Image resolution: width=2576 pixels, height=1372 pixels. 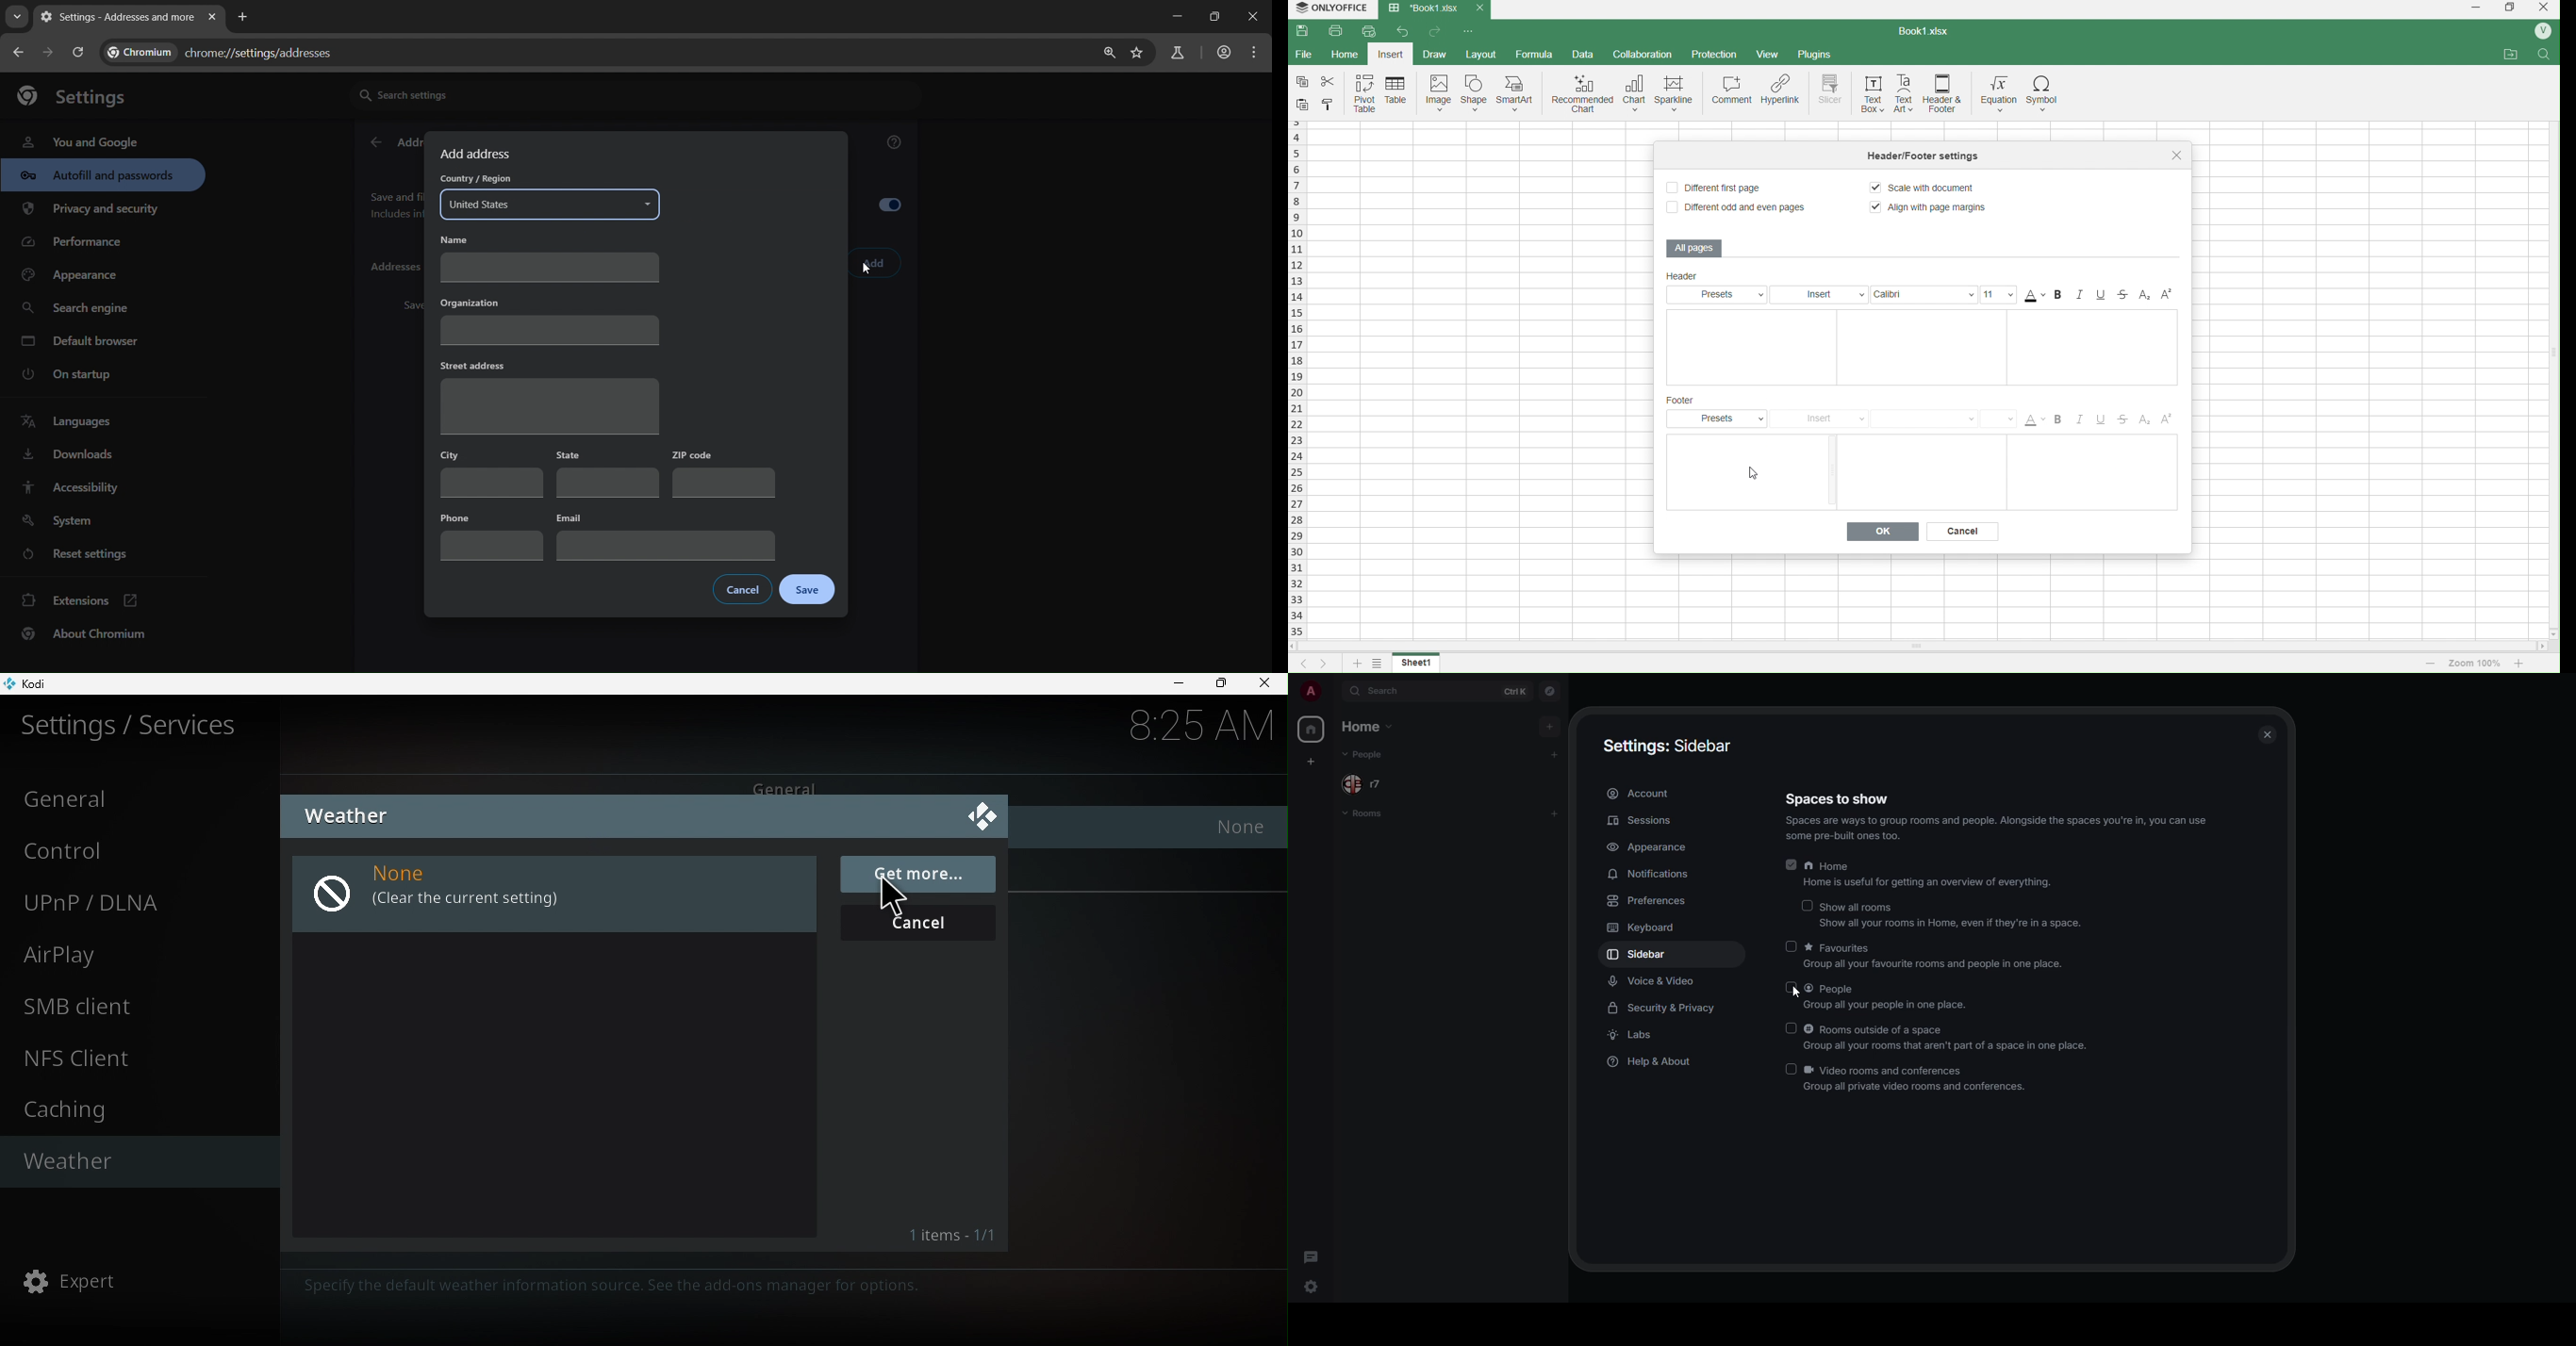 What do you see at coordinates (1731, 94) in the screenshot?
I see `comment` at bounding box center [1731, 94].